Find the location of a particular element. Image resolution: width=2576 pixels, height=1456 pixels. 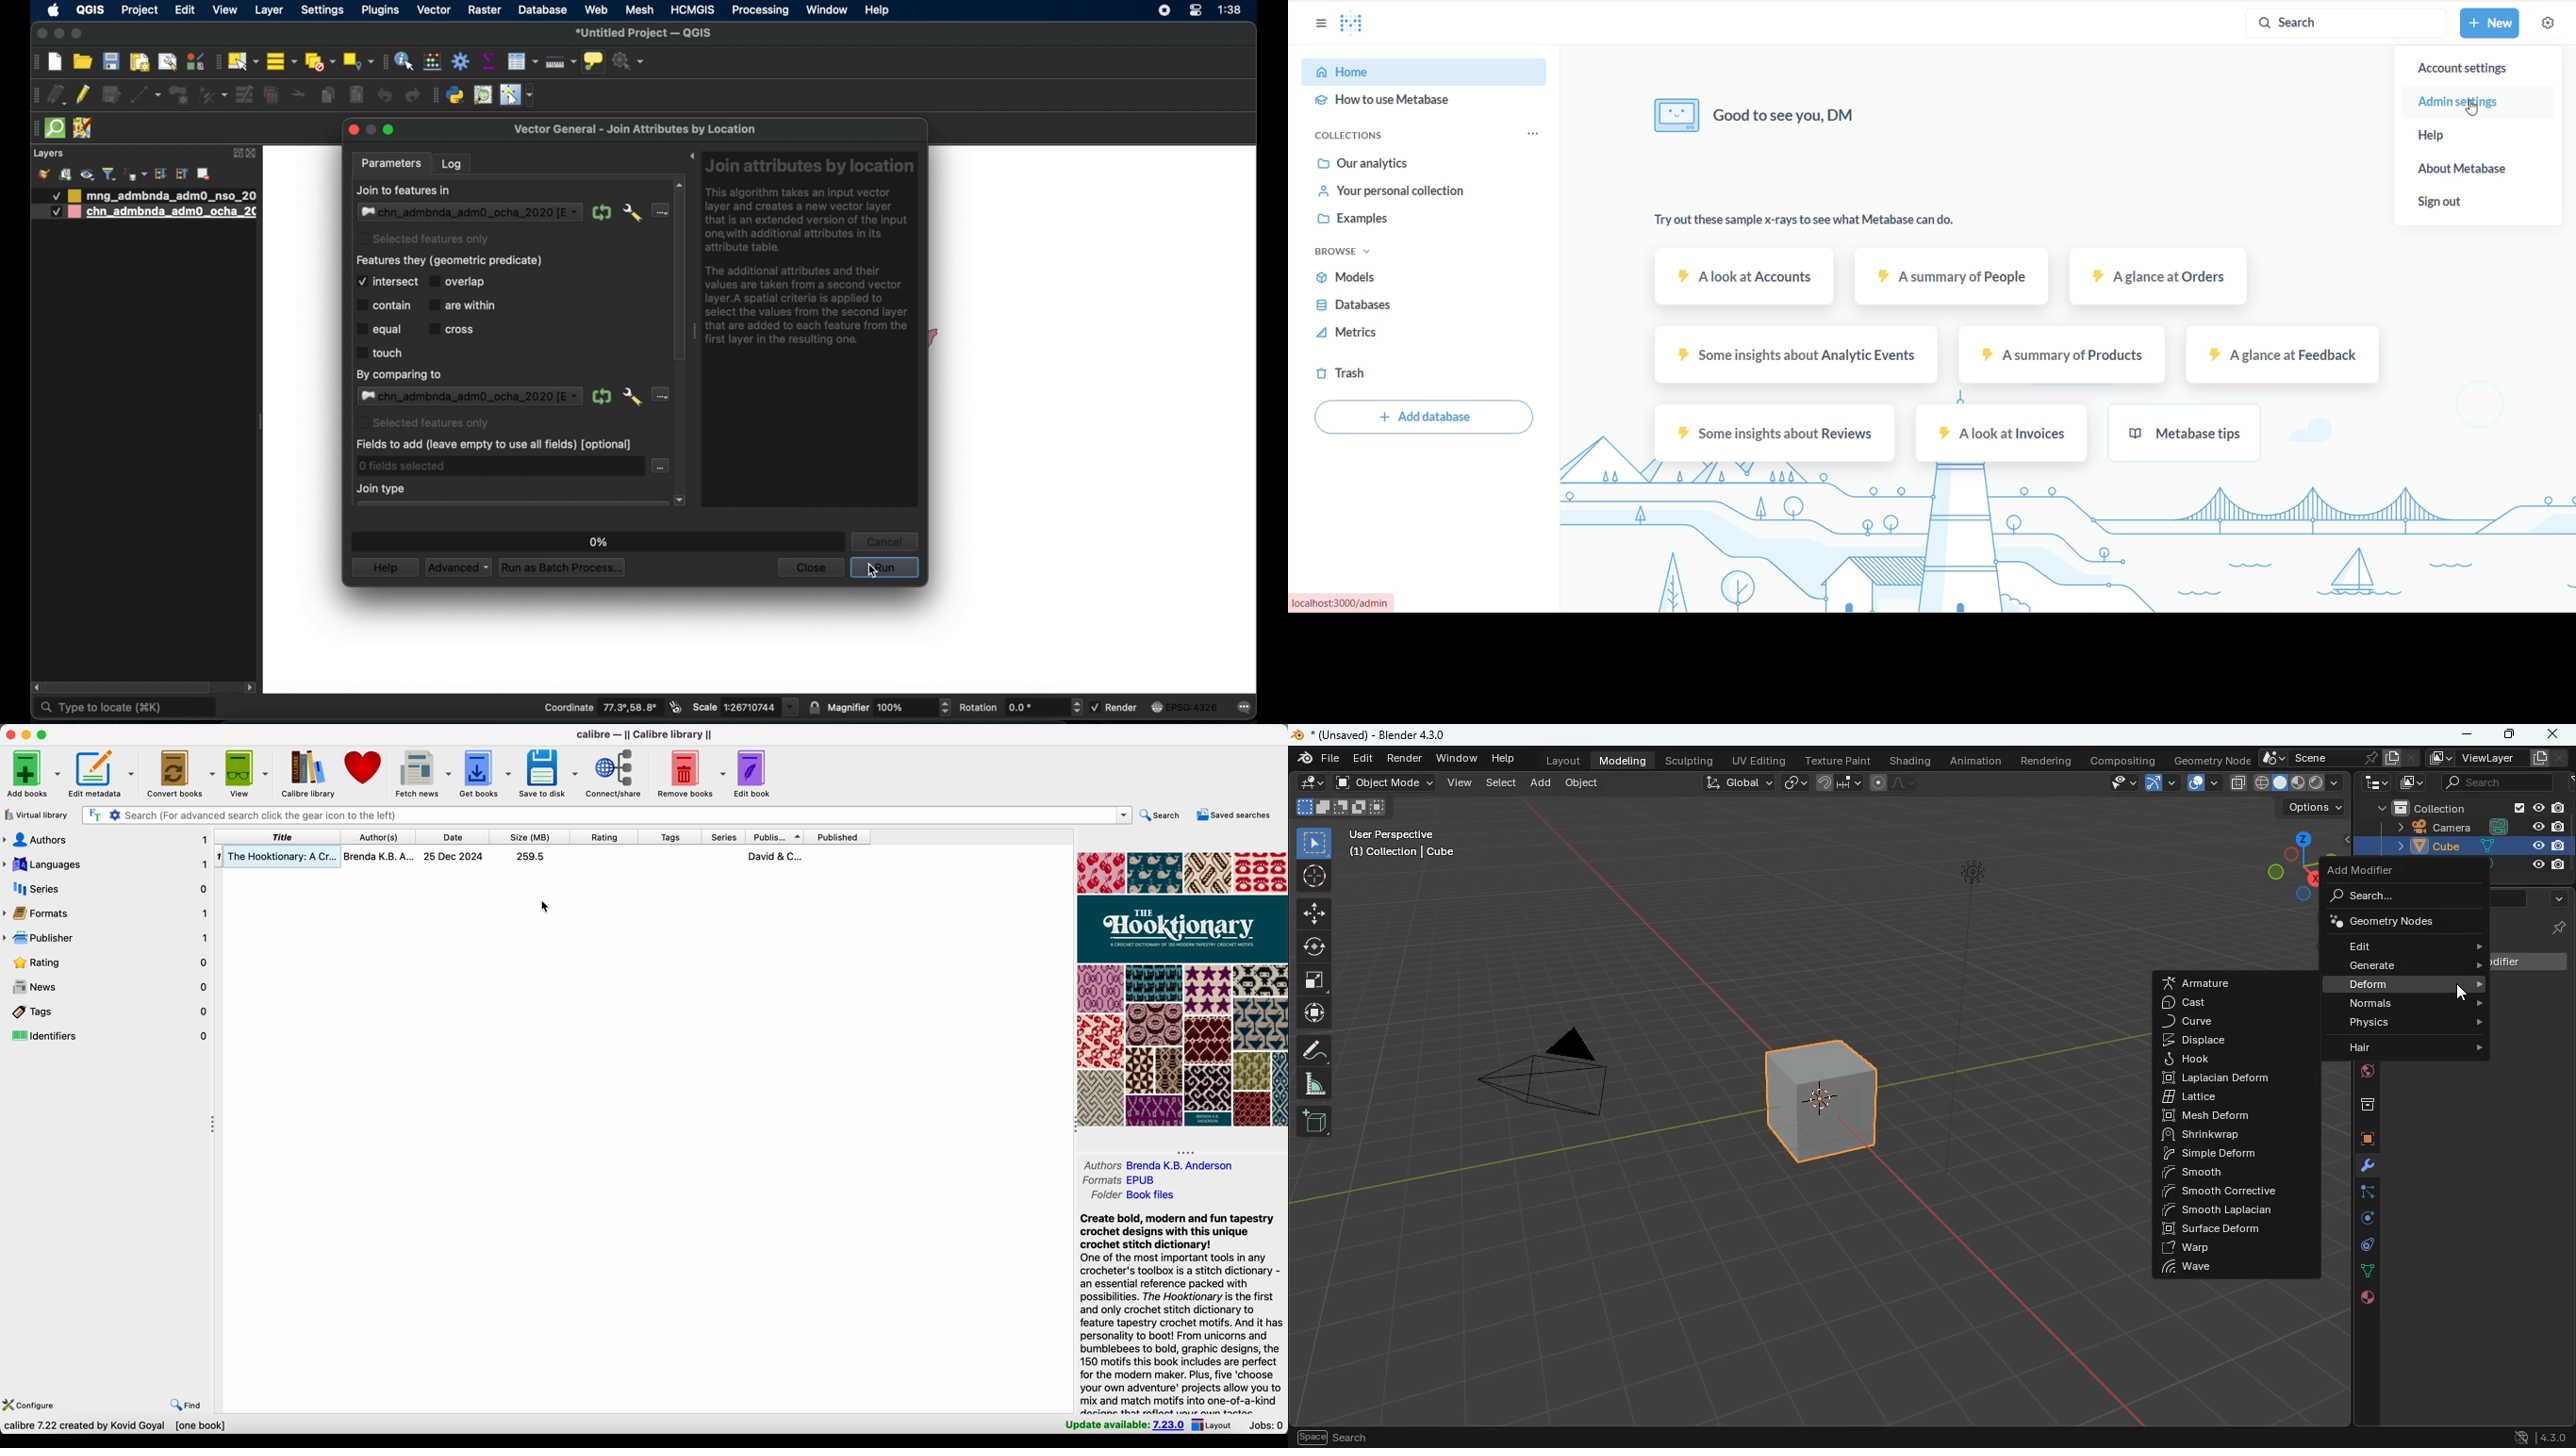

author(s) is located at coordinates (1224, 1102).